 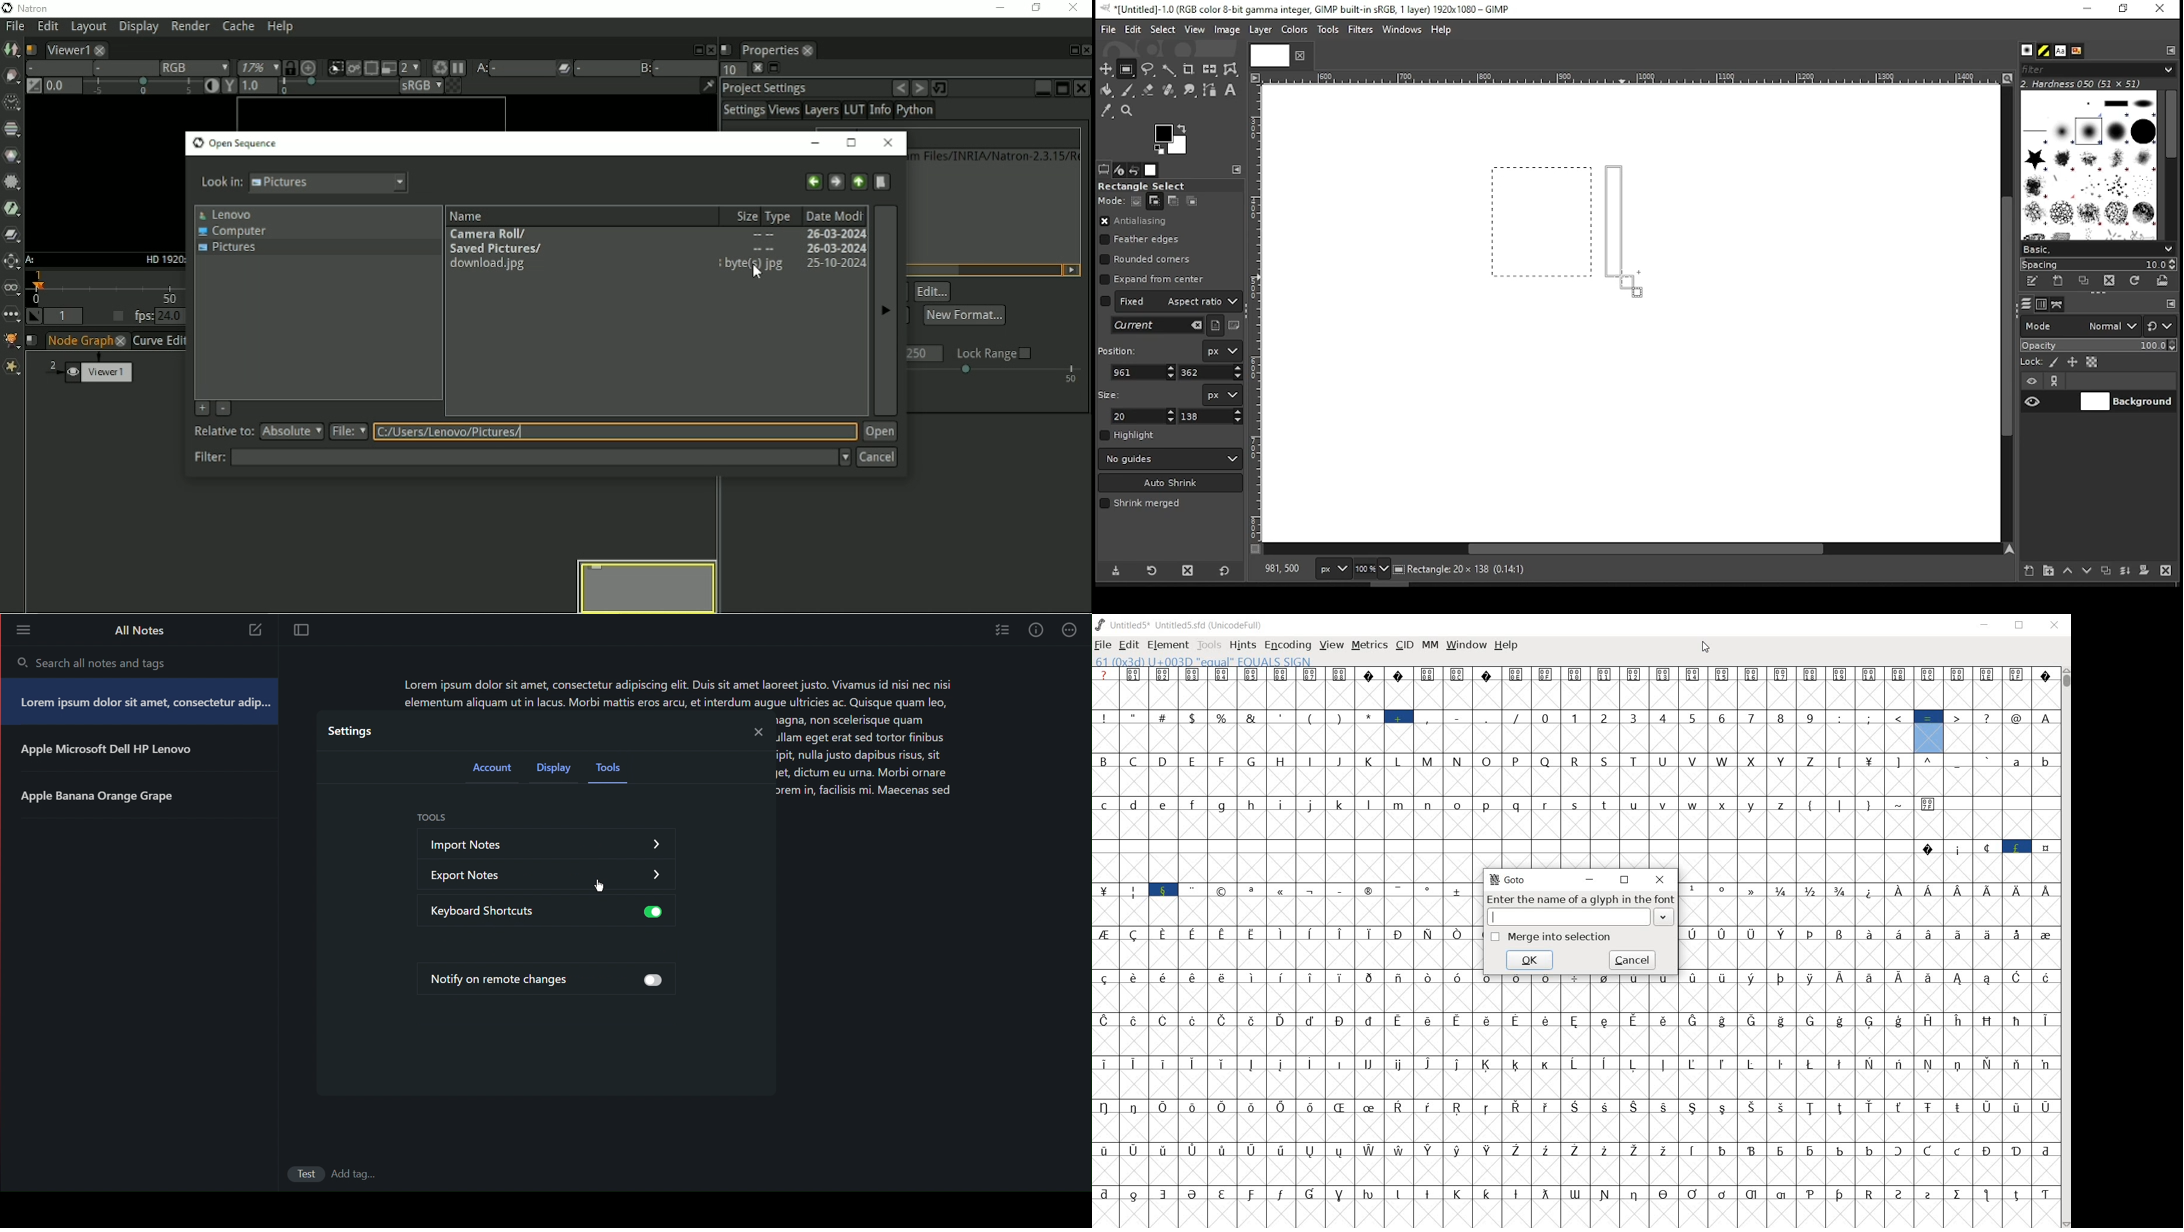 What do you see at coordinates (658, 873) in the screenshot?
I see `dropdown` at bounding box center [658, 873].